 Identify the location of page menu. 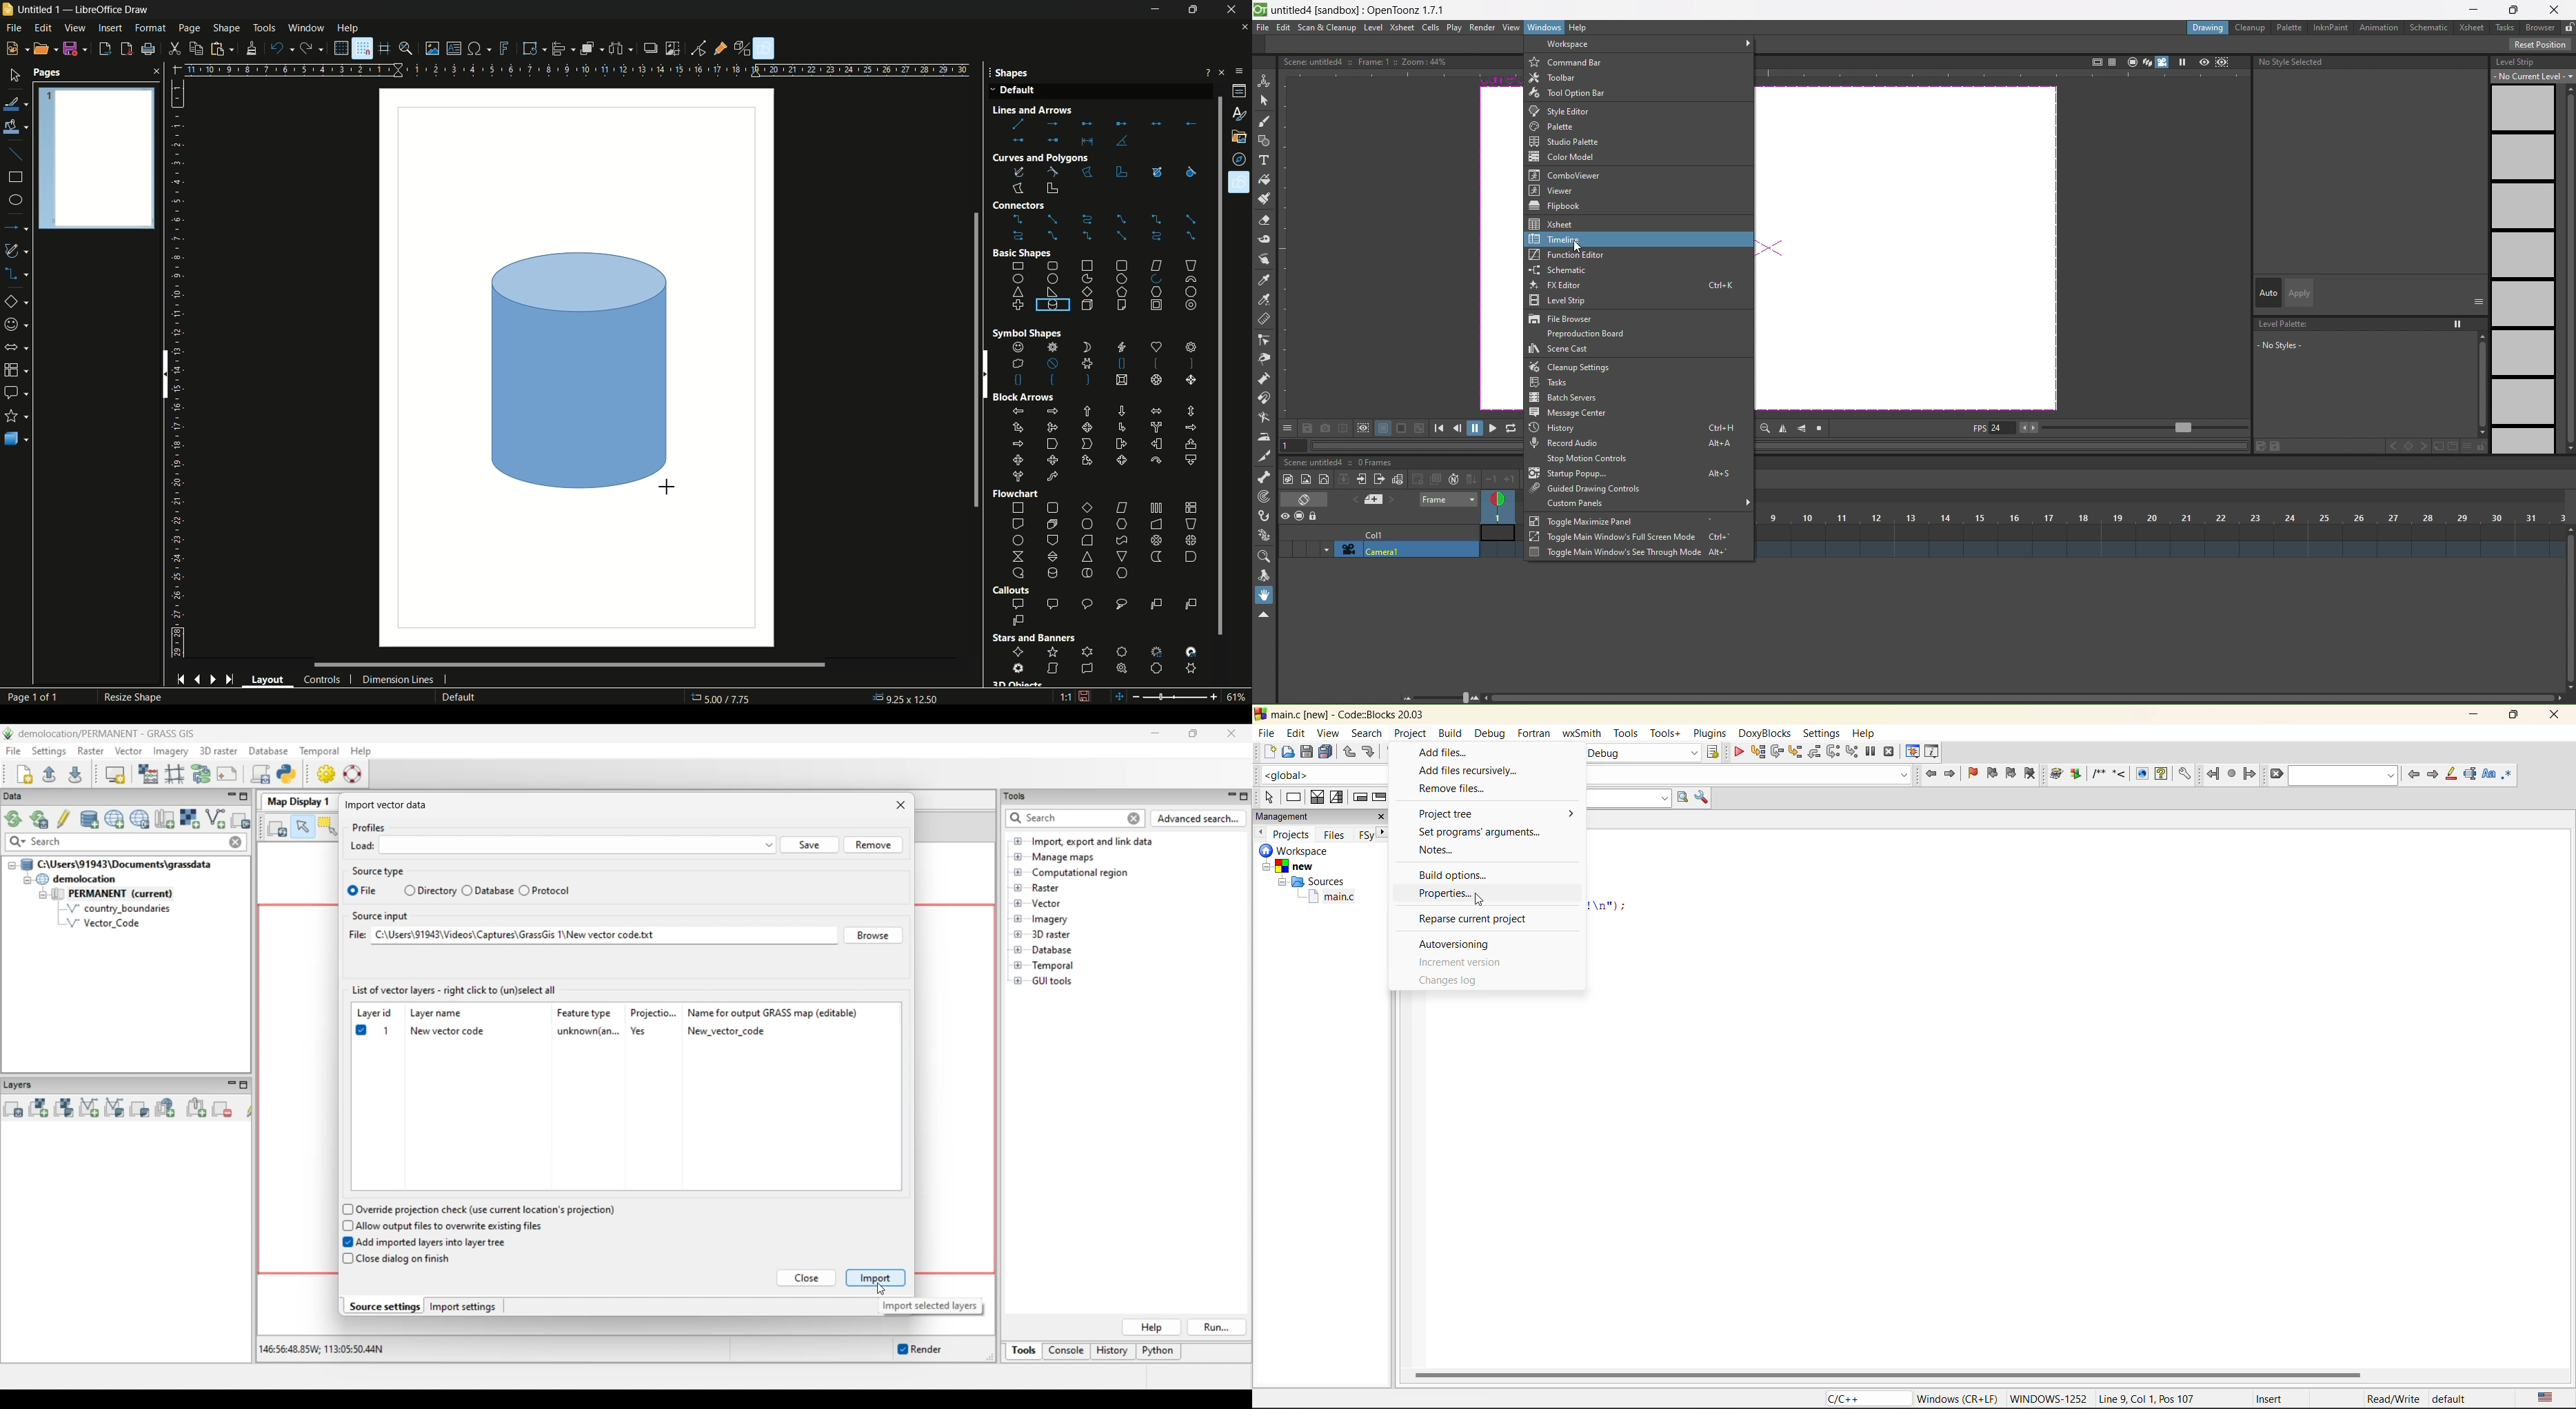
(191, 28).